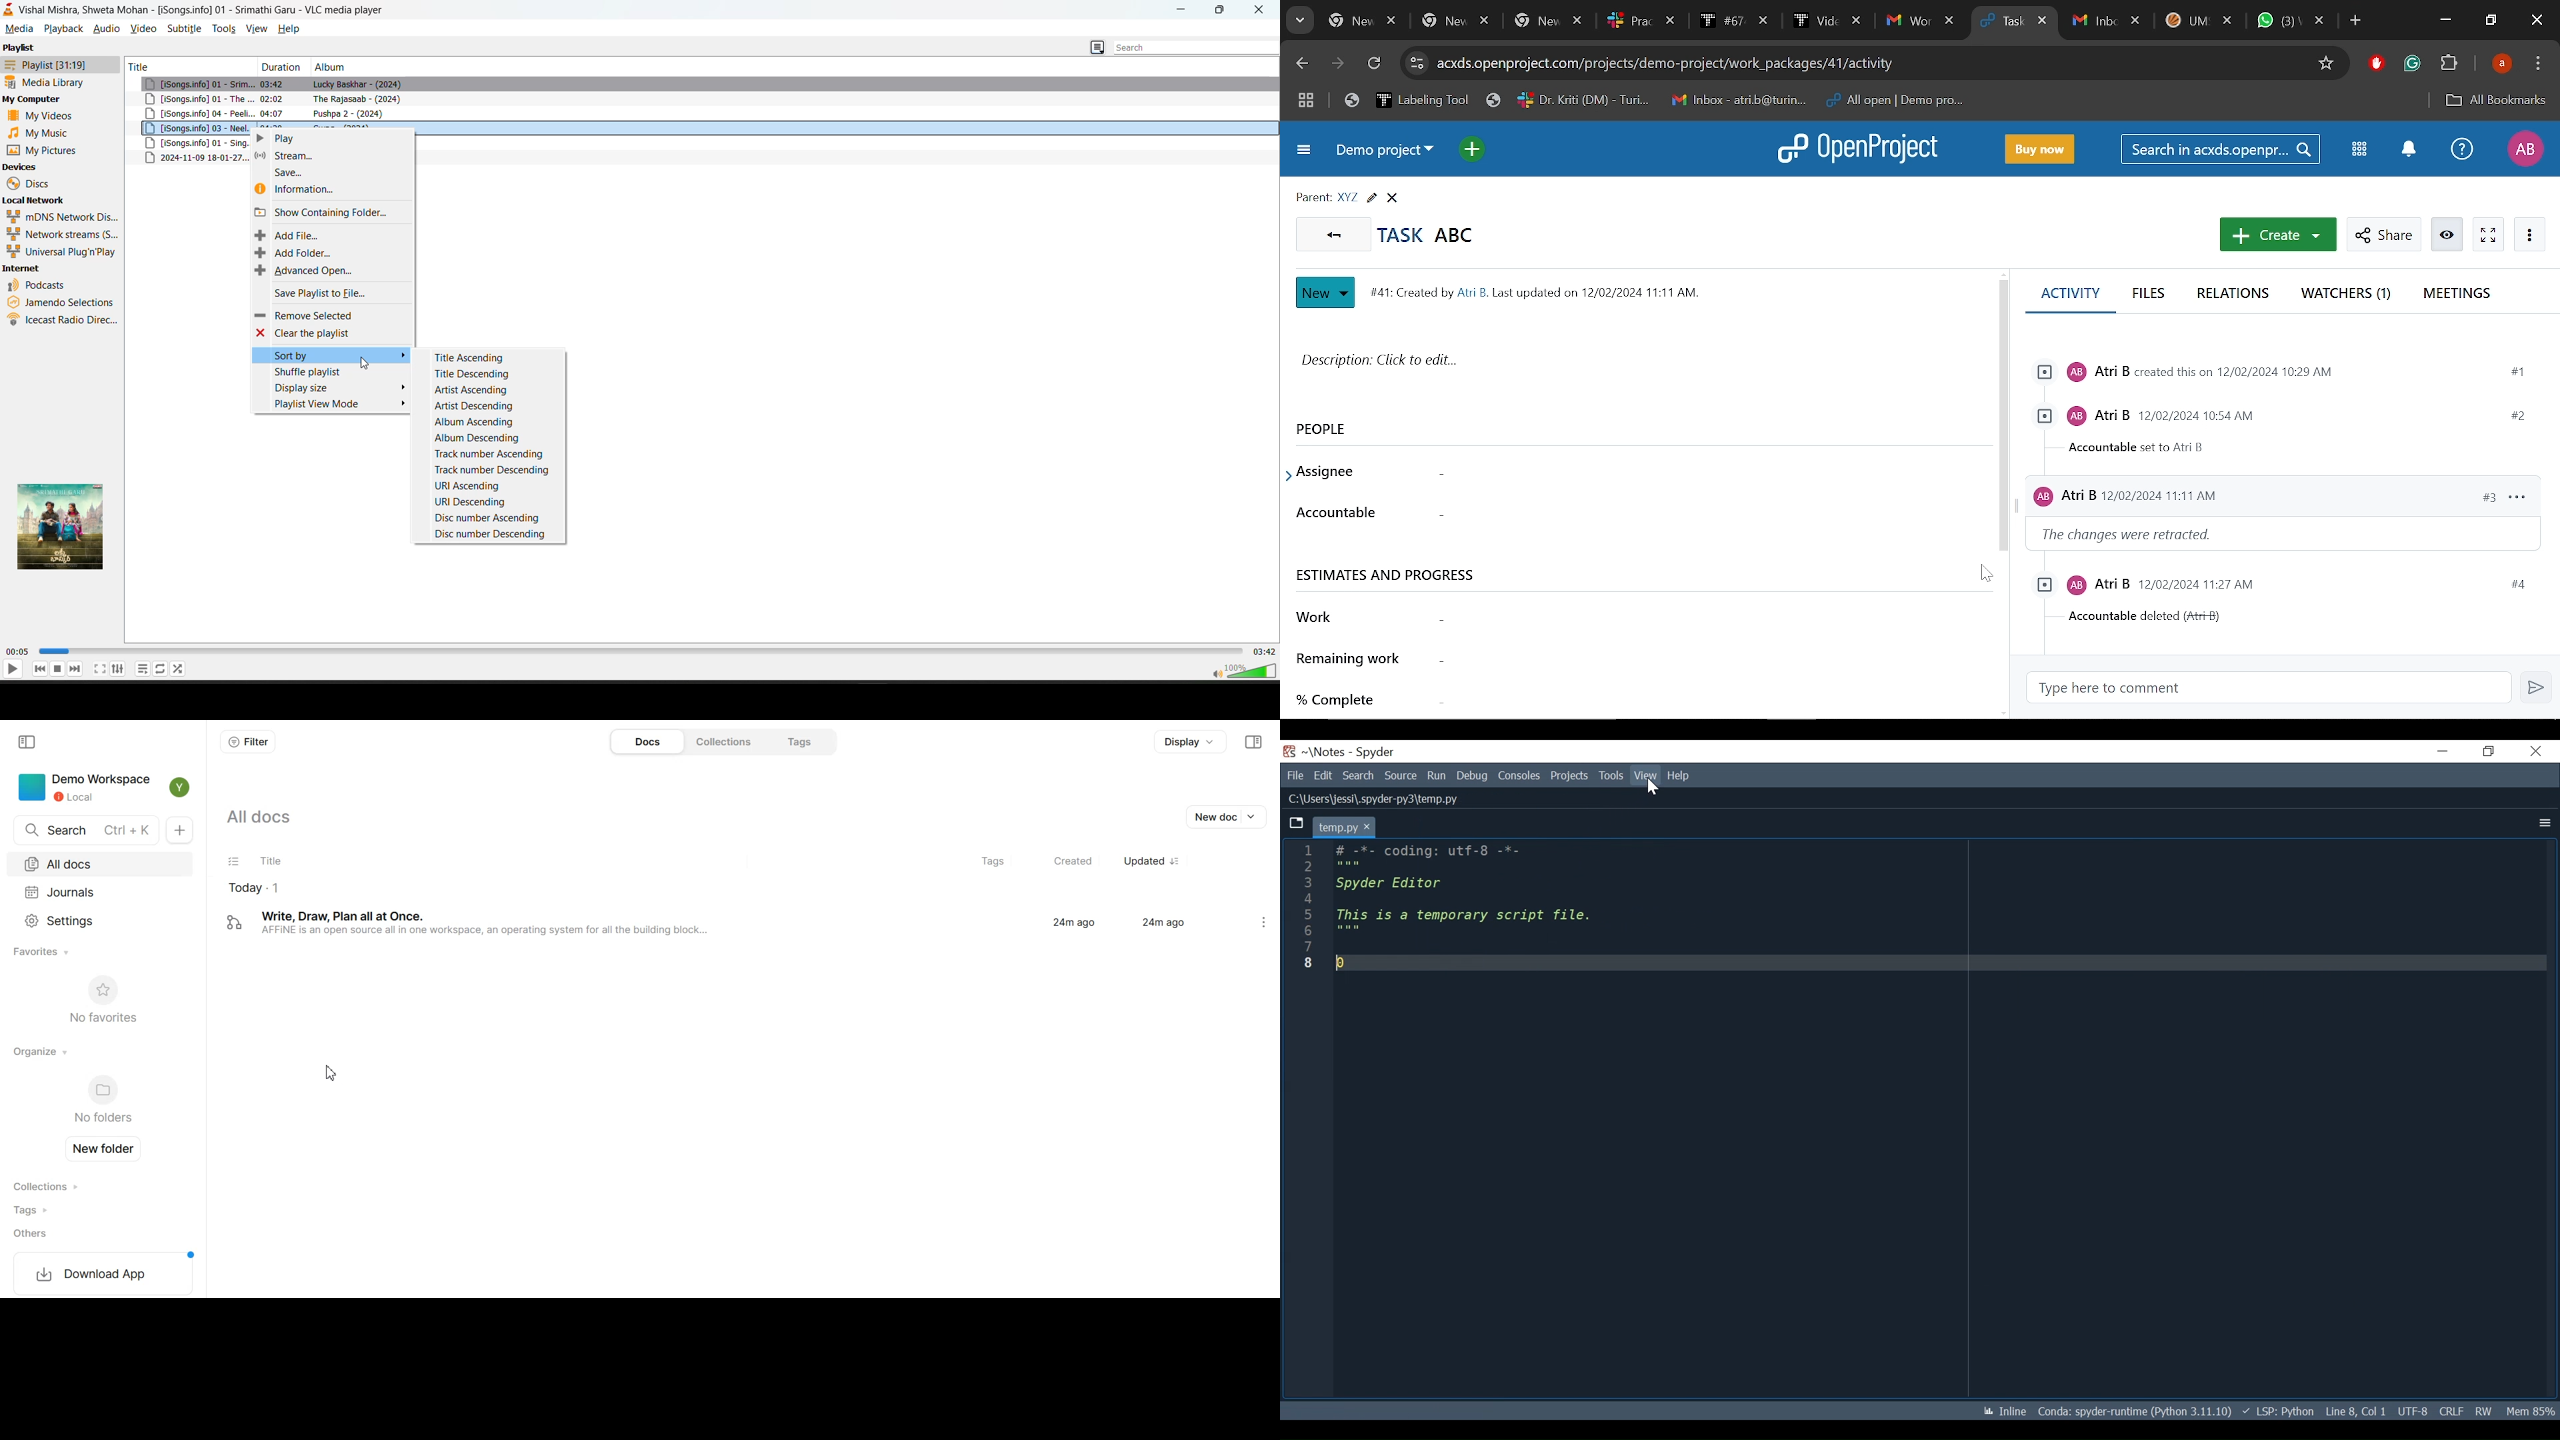 The height and width of the screenshot is (1456, 2576). Describe the element at coordinates (332, 253) in the screenshot. I see `add folder` at that location.